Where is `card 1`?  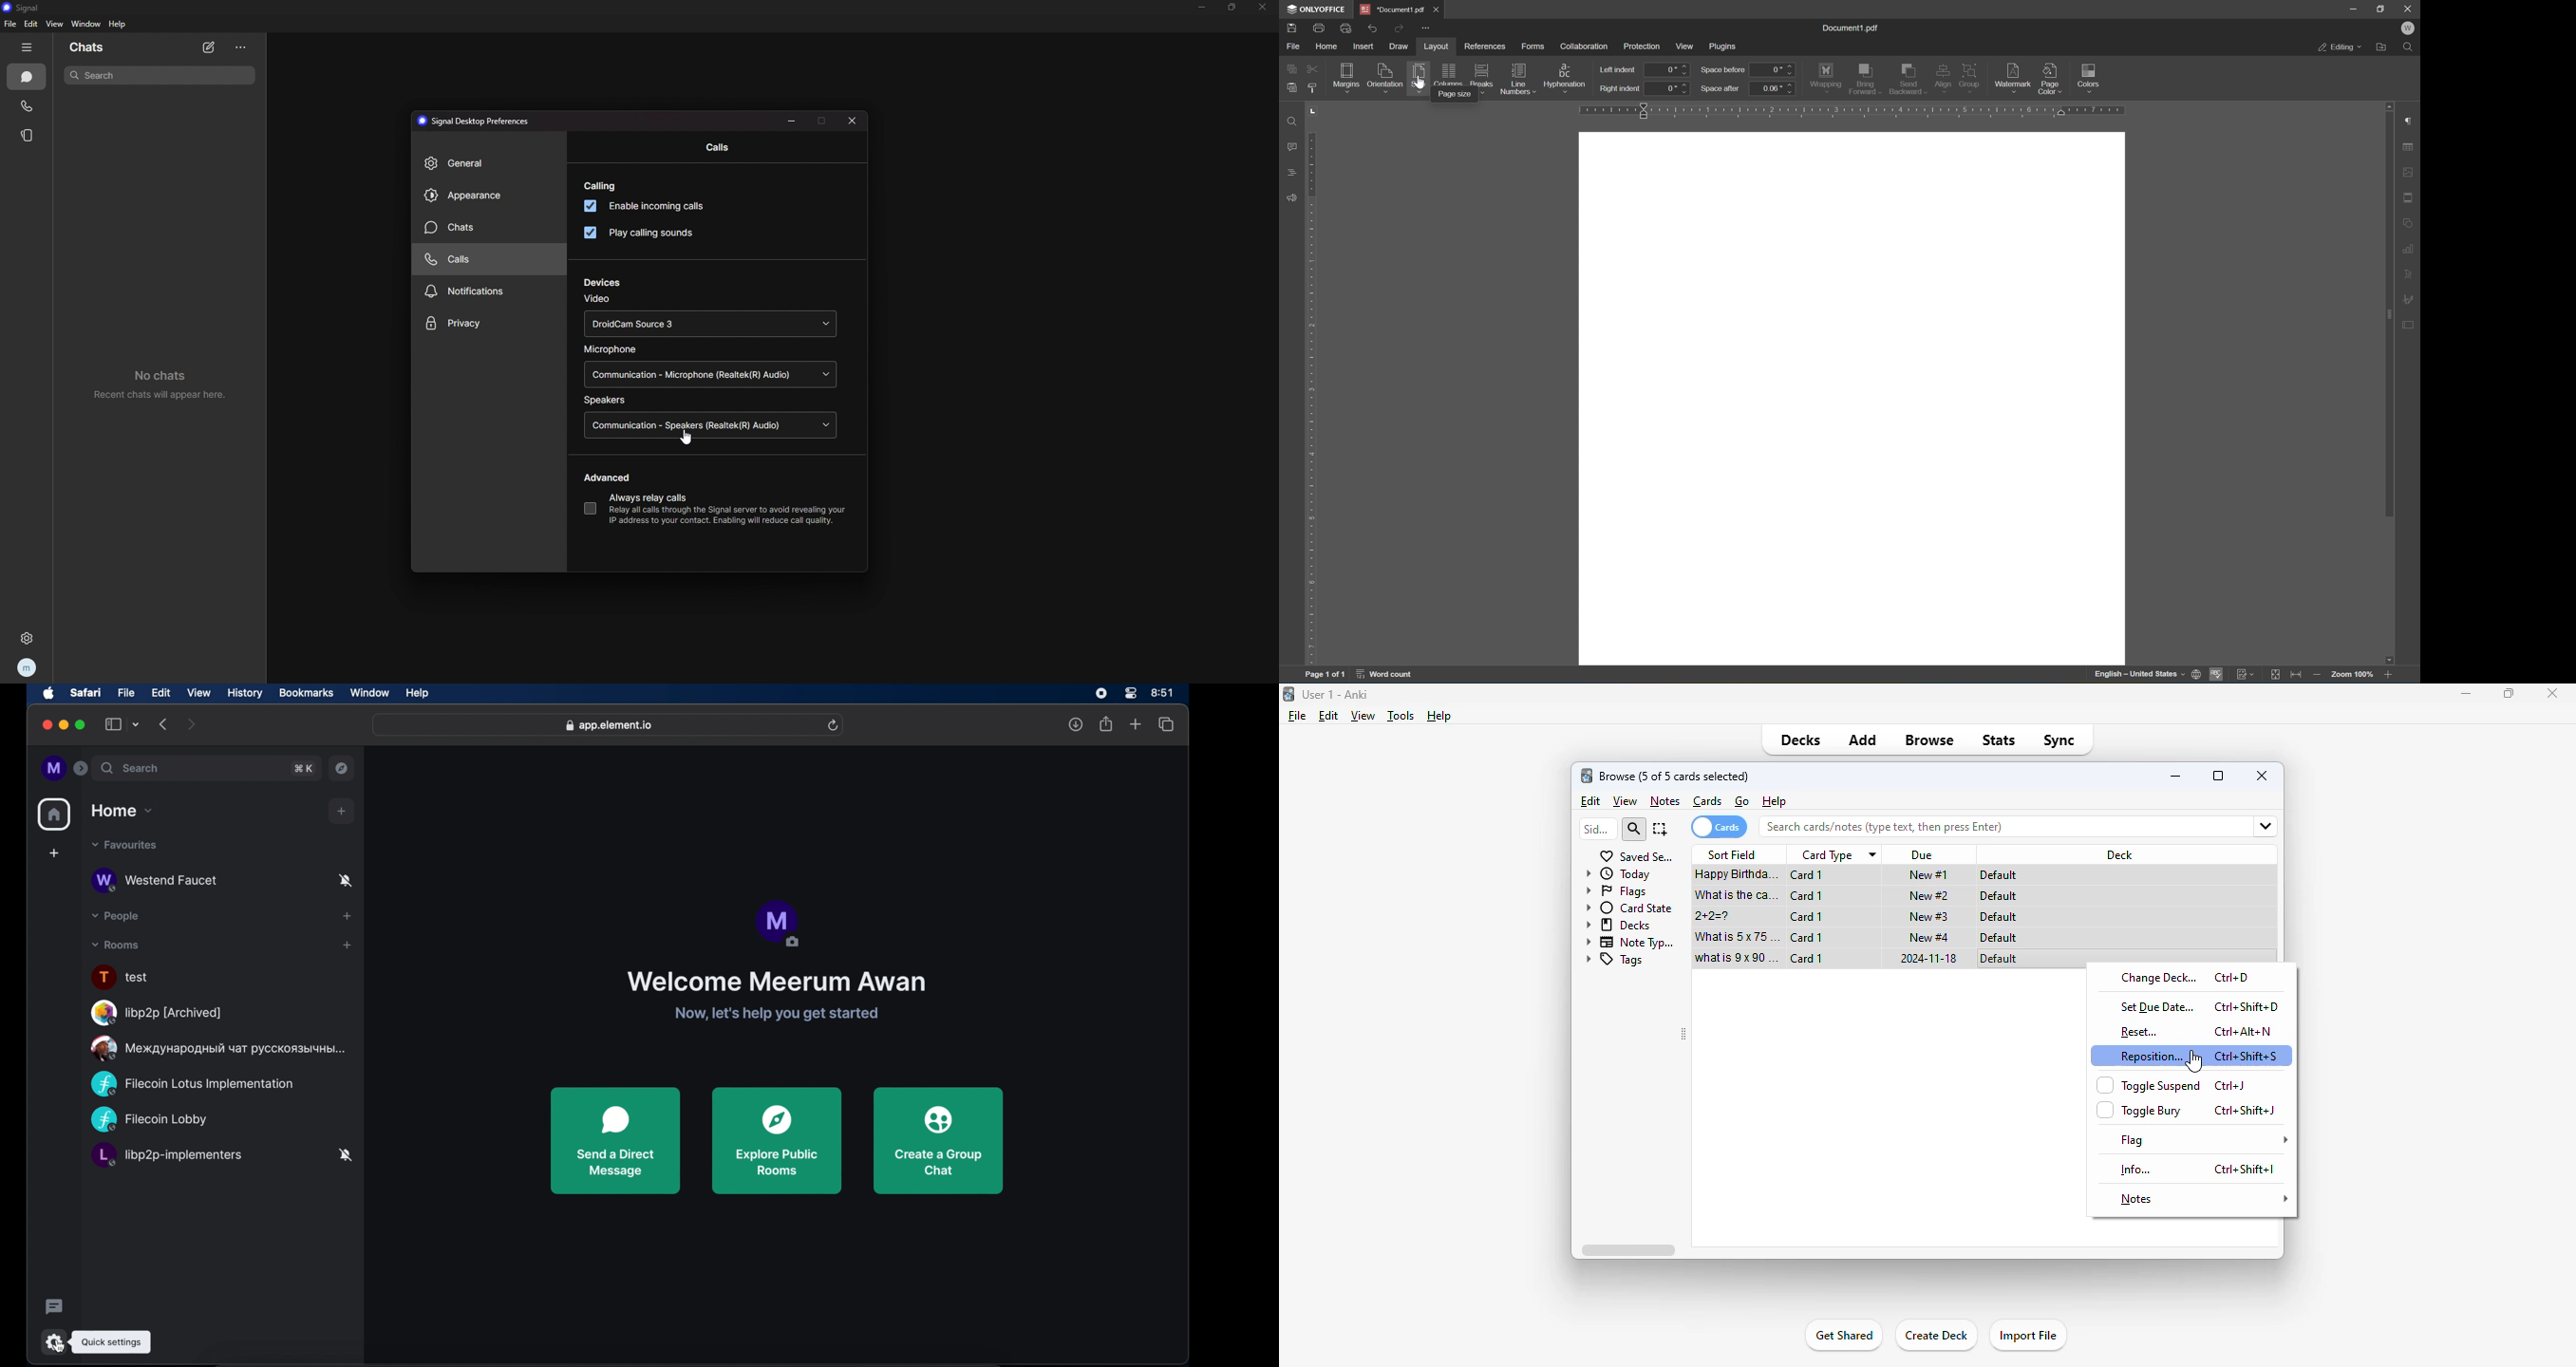
card 1 is located at coordinates (1808, 875).